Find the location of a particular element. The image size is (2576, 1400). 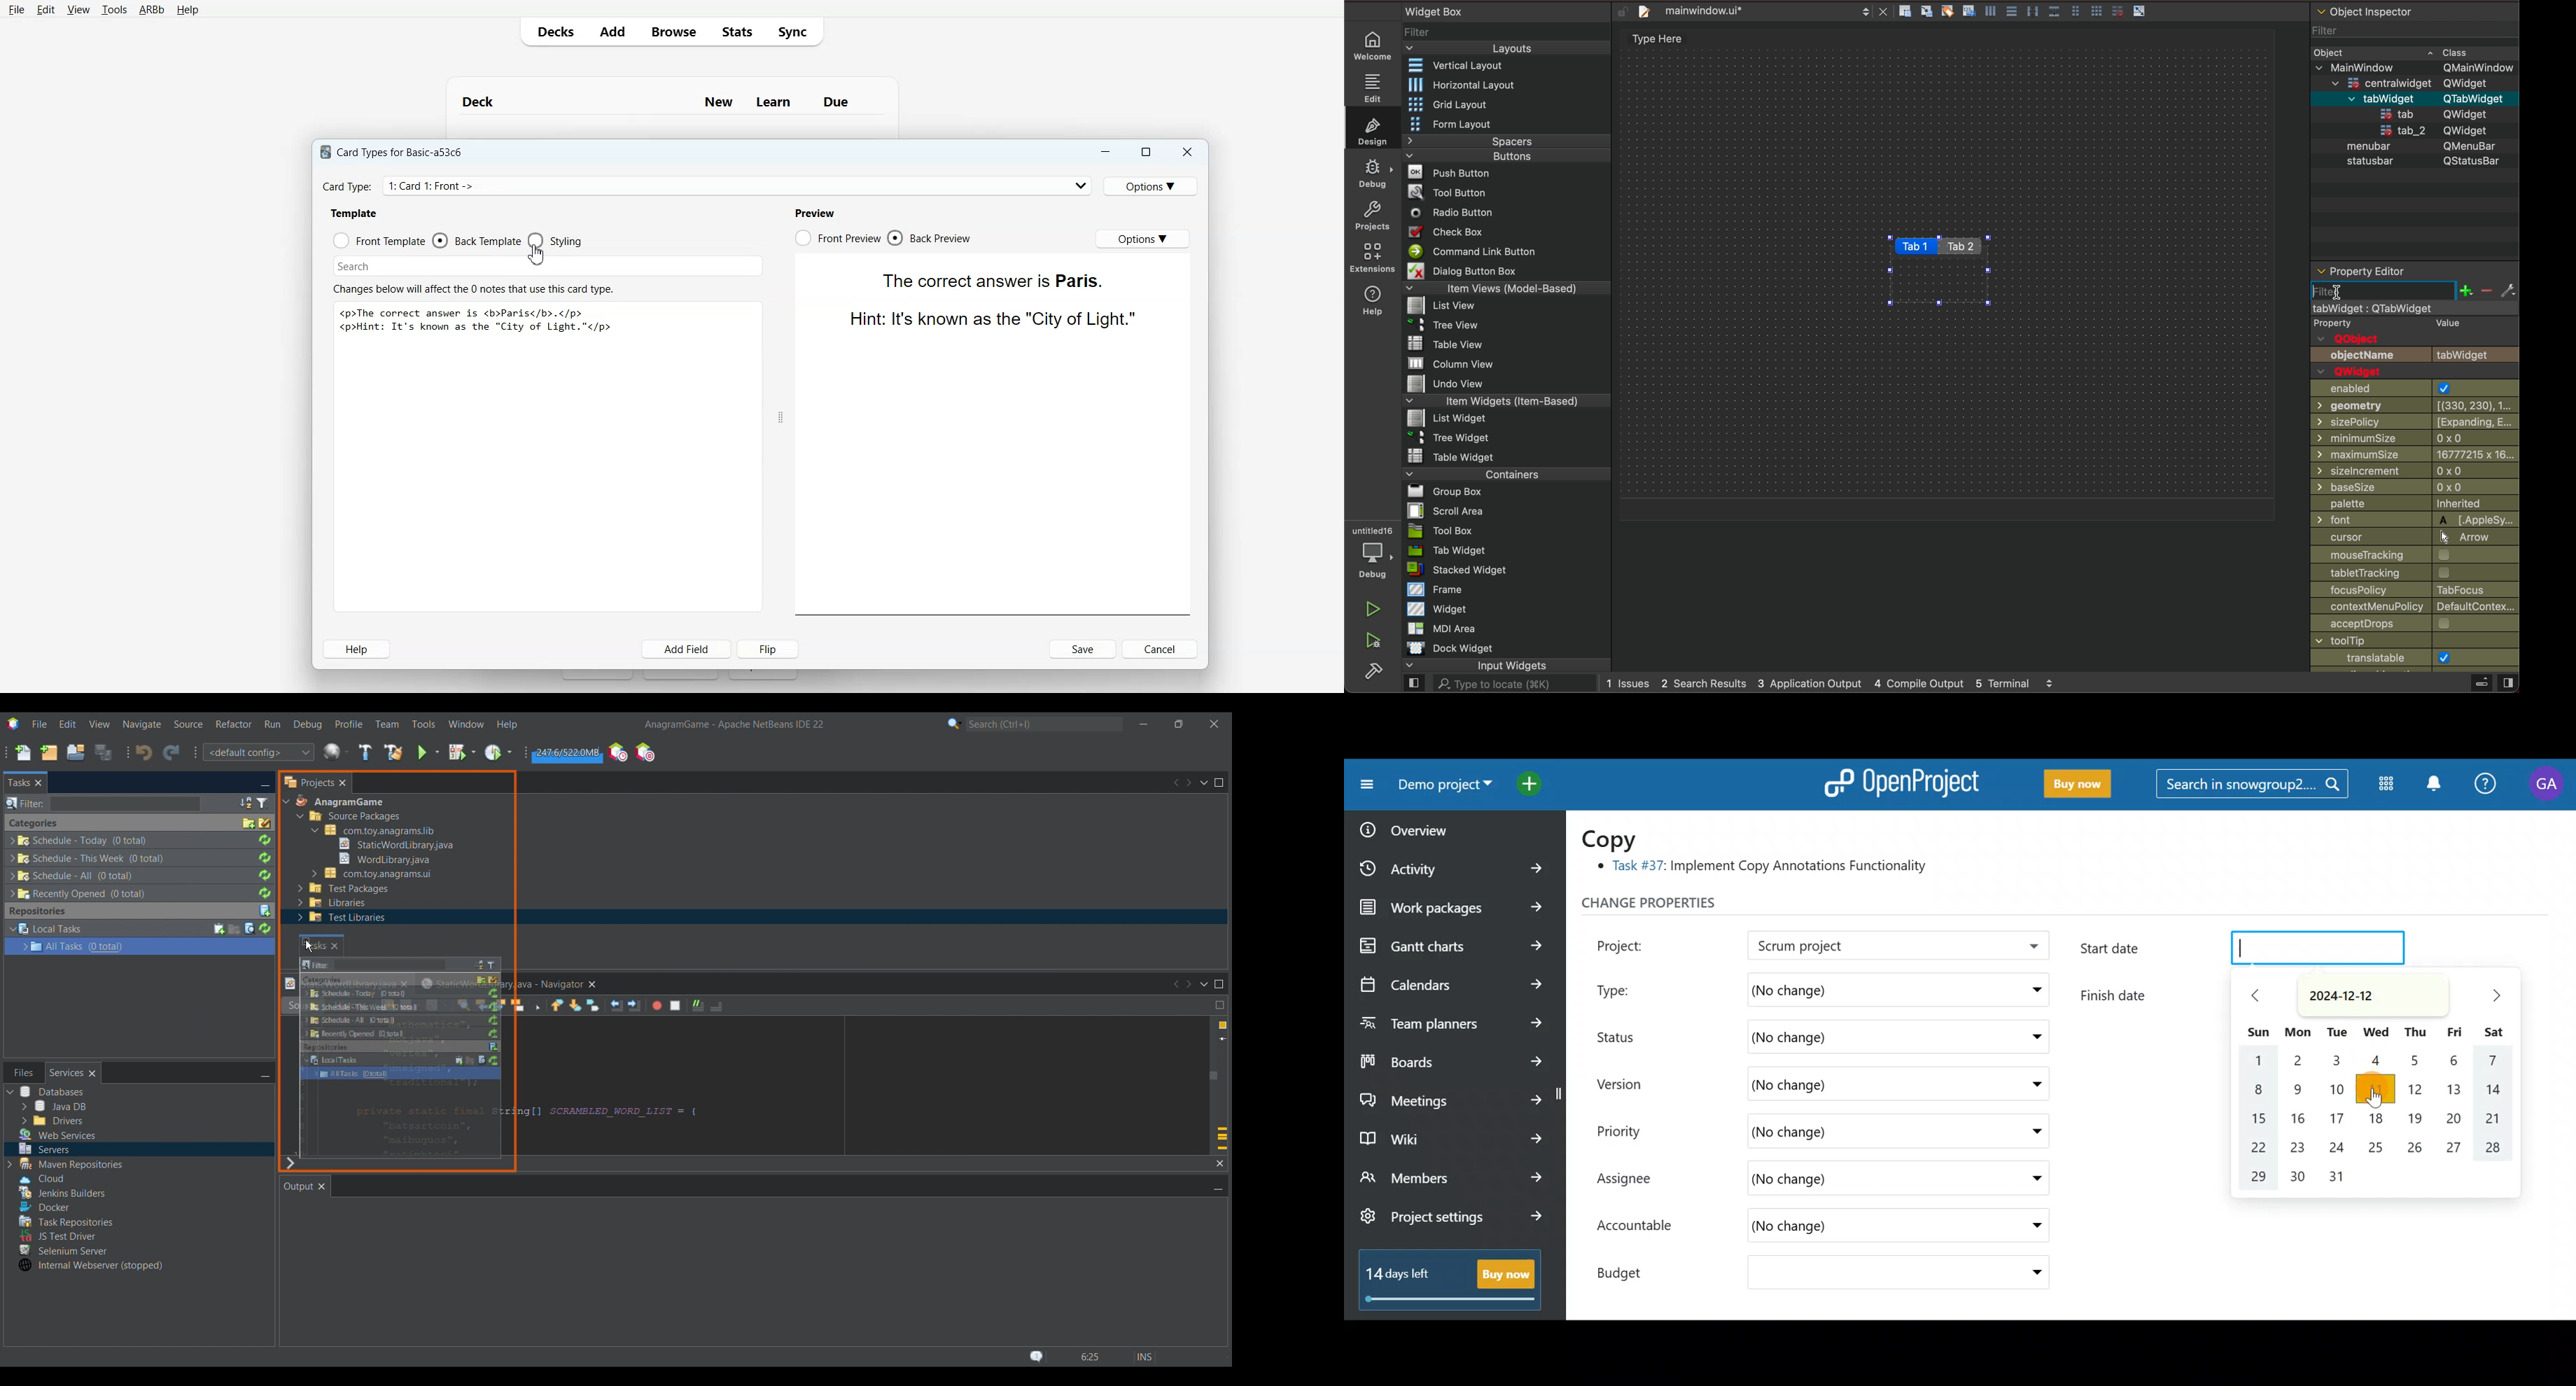

accept drops is located at coordinates (2415, 624).